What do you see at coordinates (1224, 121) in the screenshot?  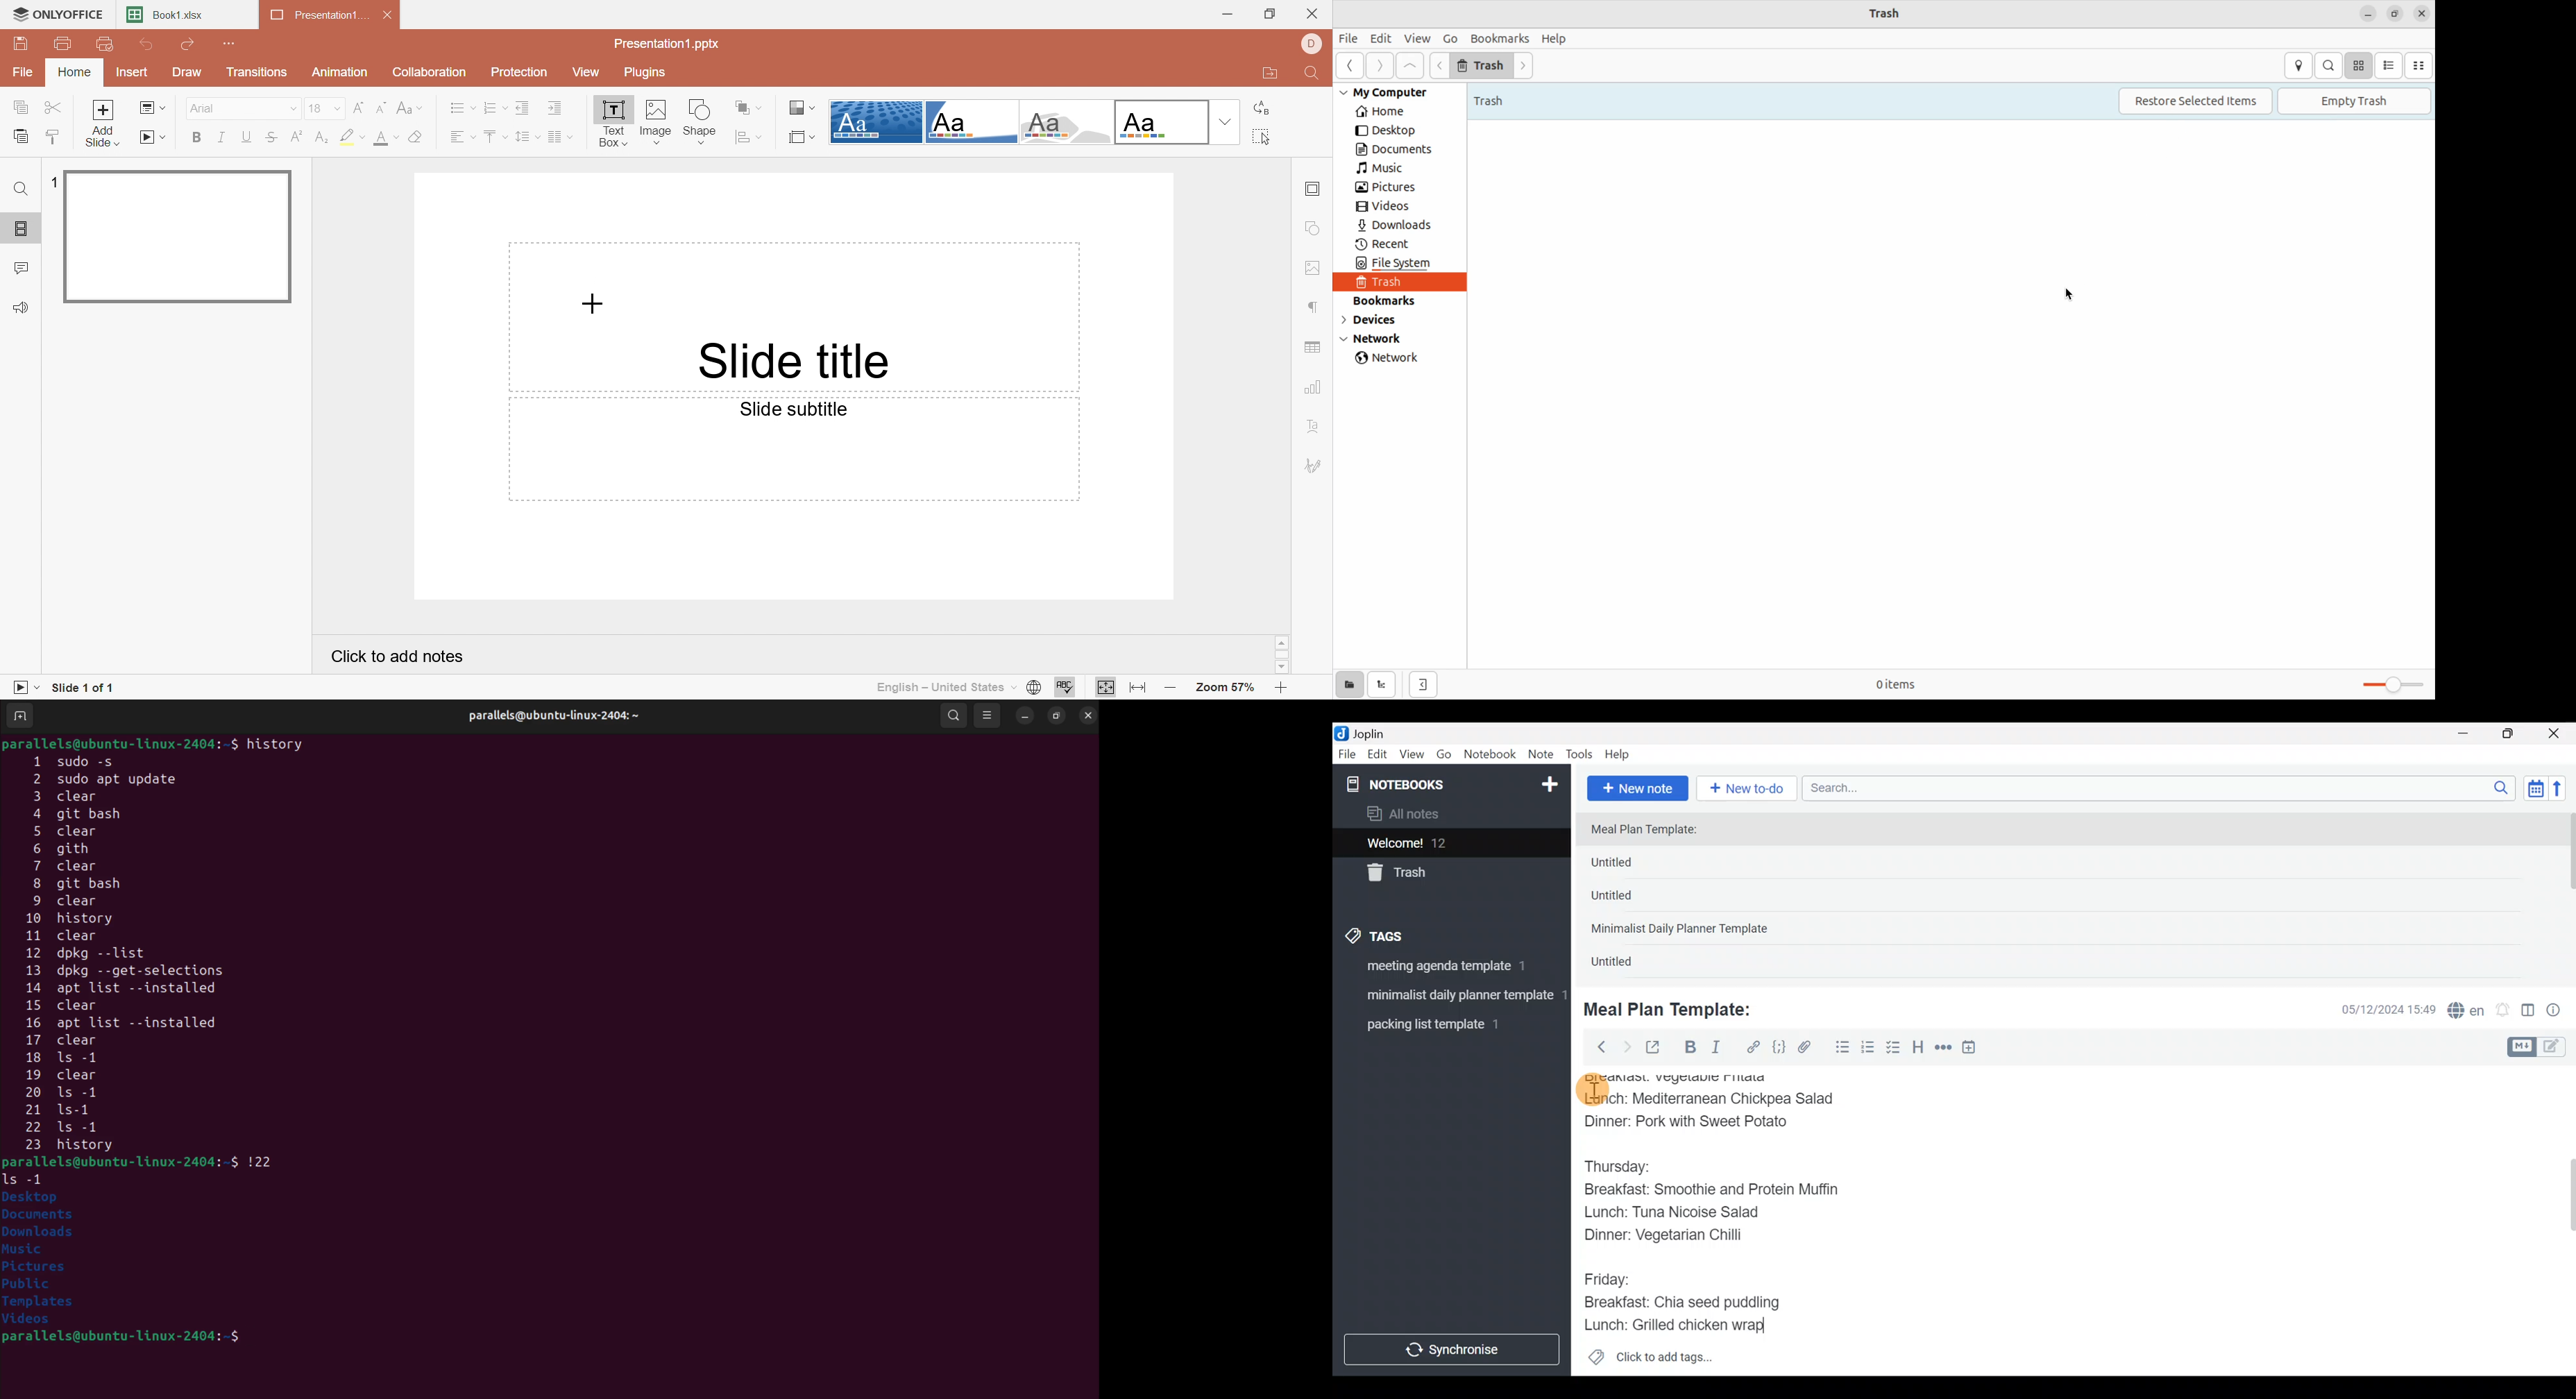 I see `Drop down` at bounding box center [1224, 121].